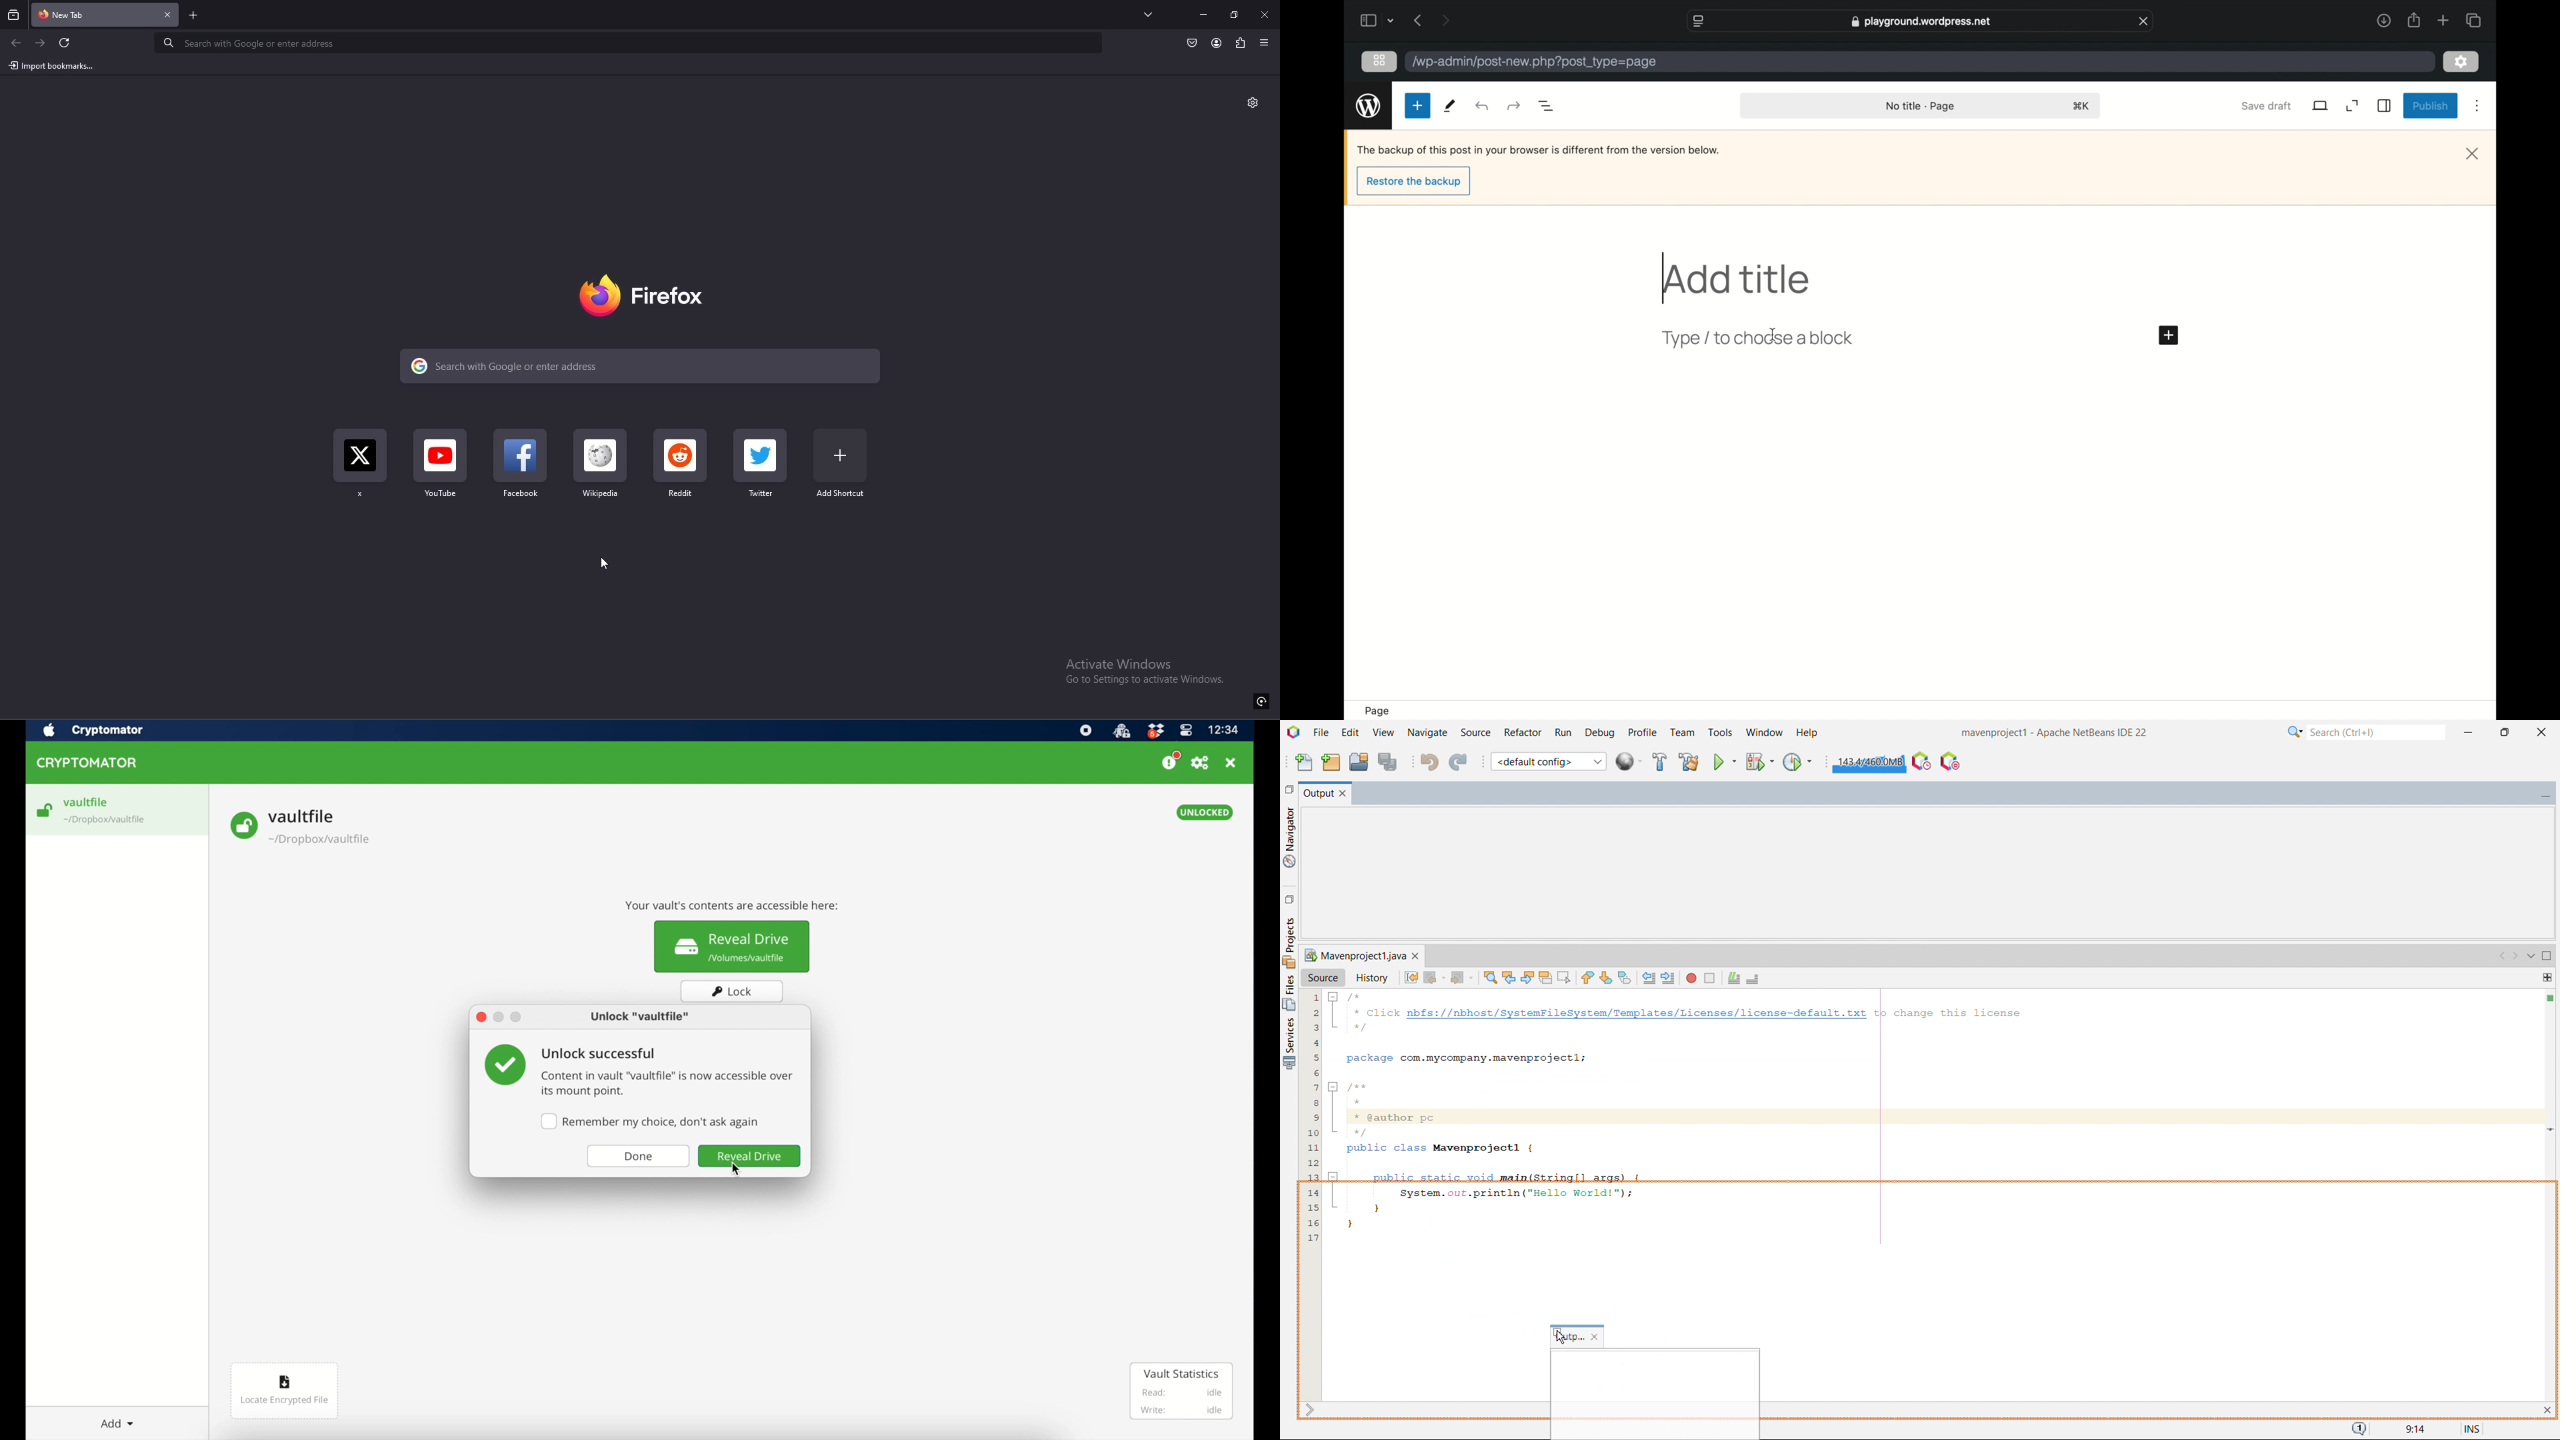 The image size is (2576, 1456). I want to click on tools, so click(1720, 733).